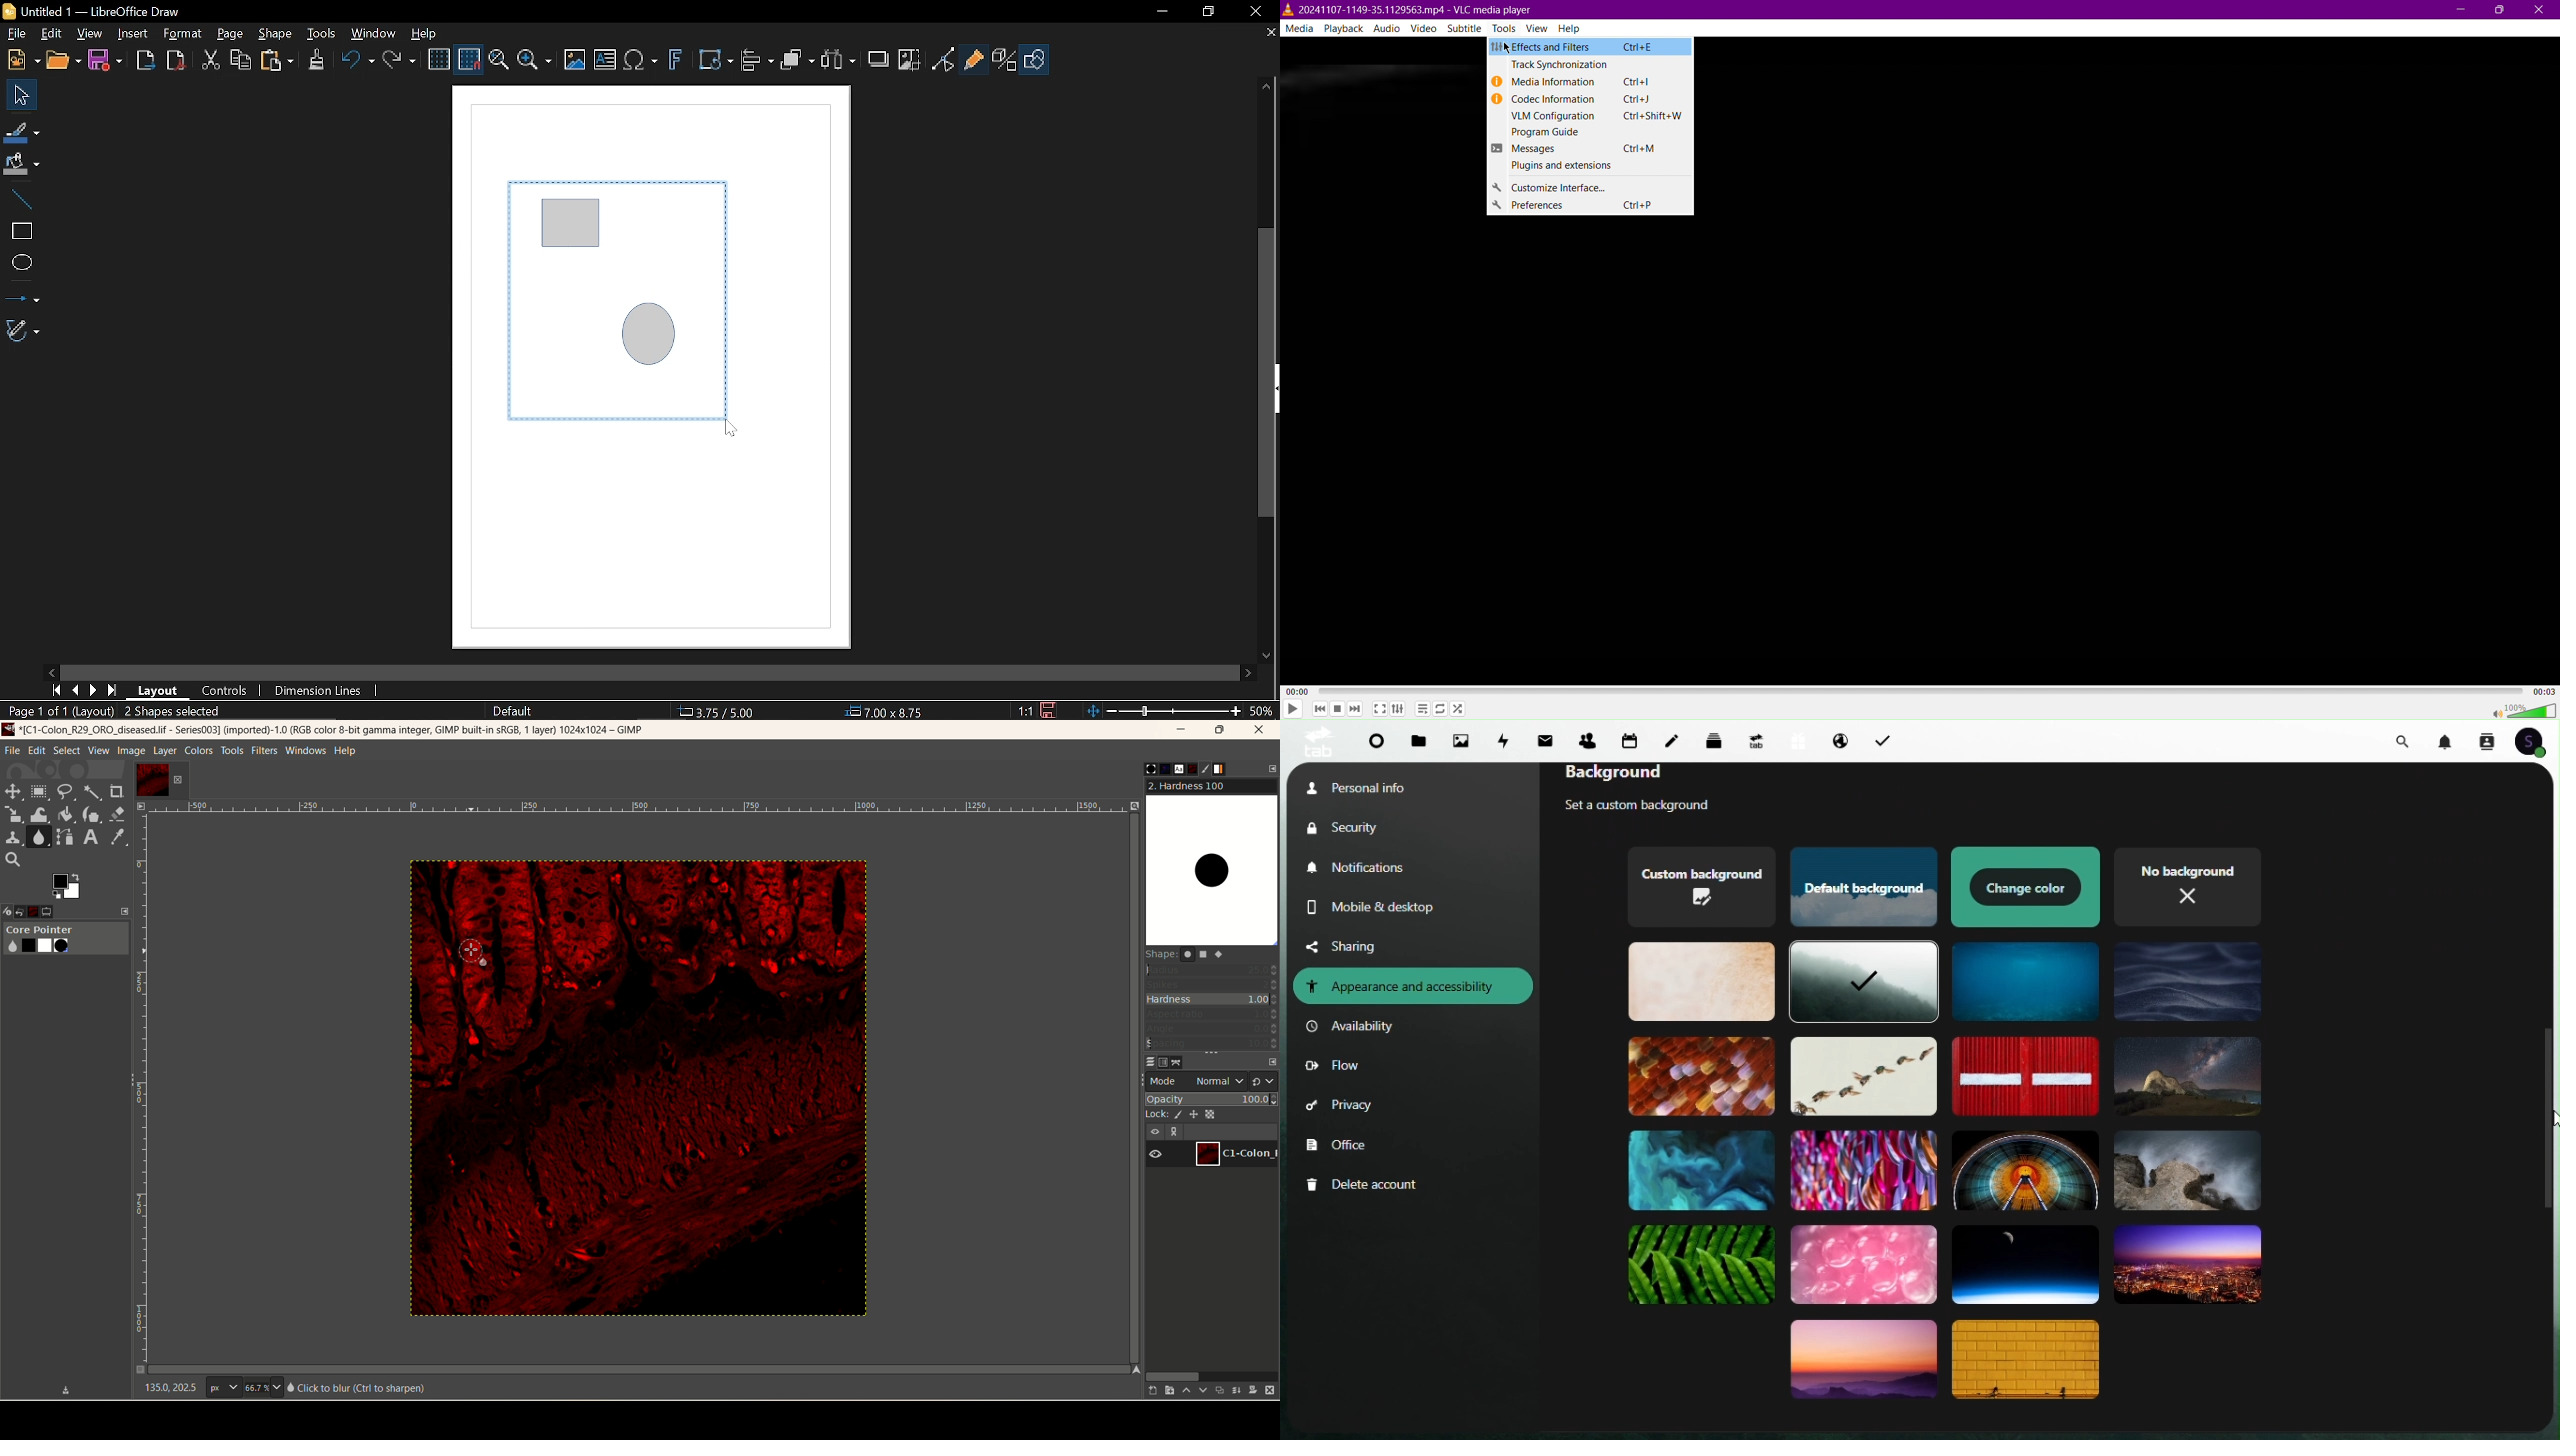 This screenshot has height=1456, width=2576. What do you see at coordinates (1157, 769) in the screenshot?
I see `pattern` at bounding box center [1157, 769].